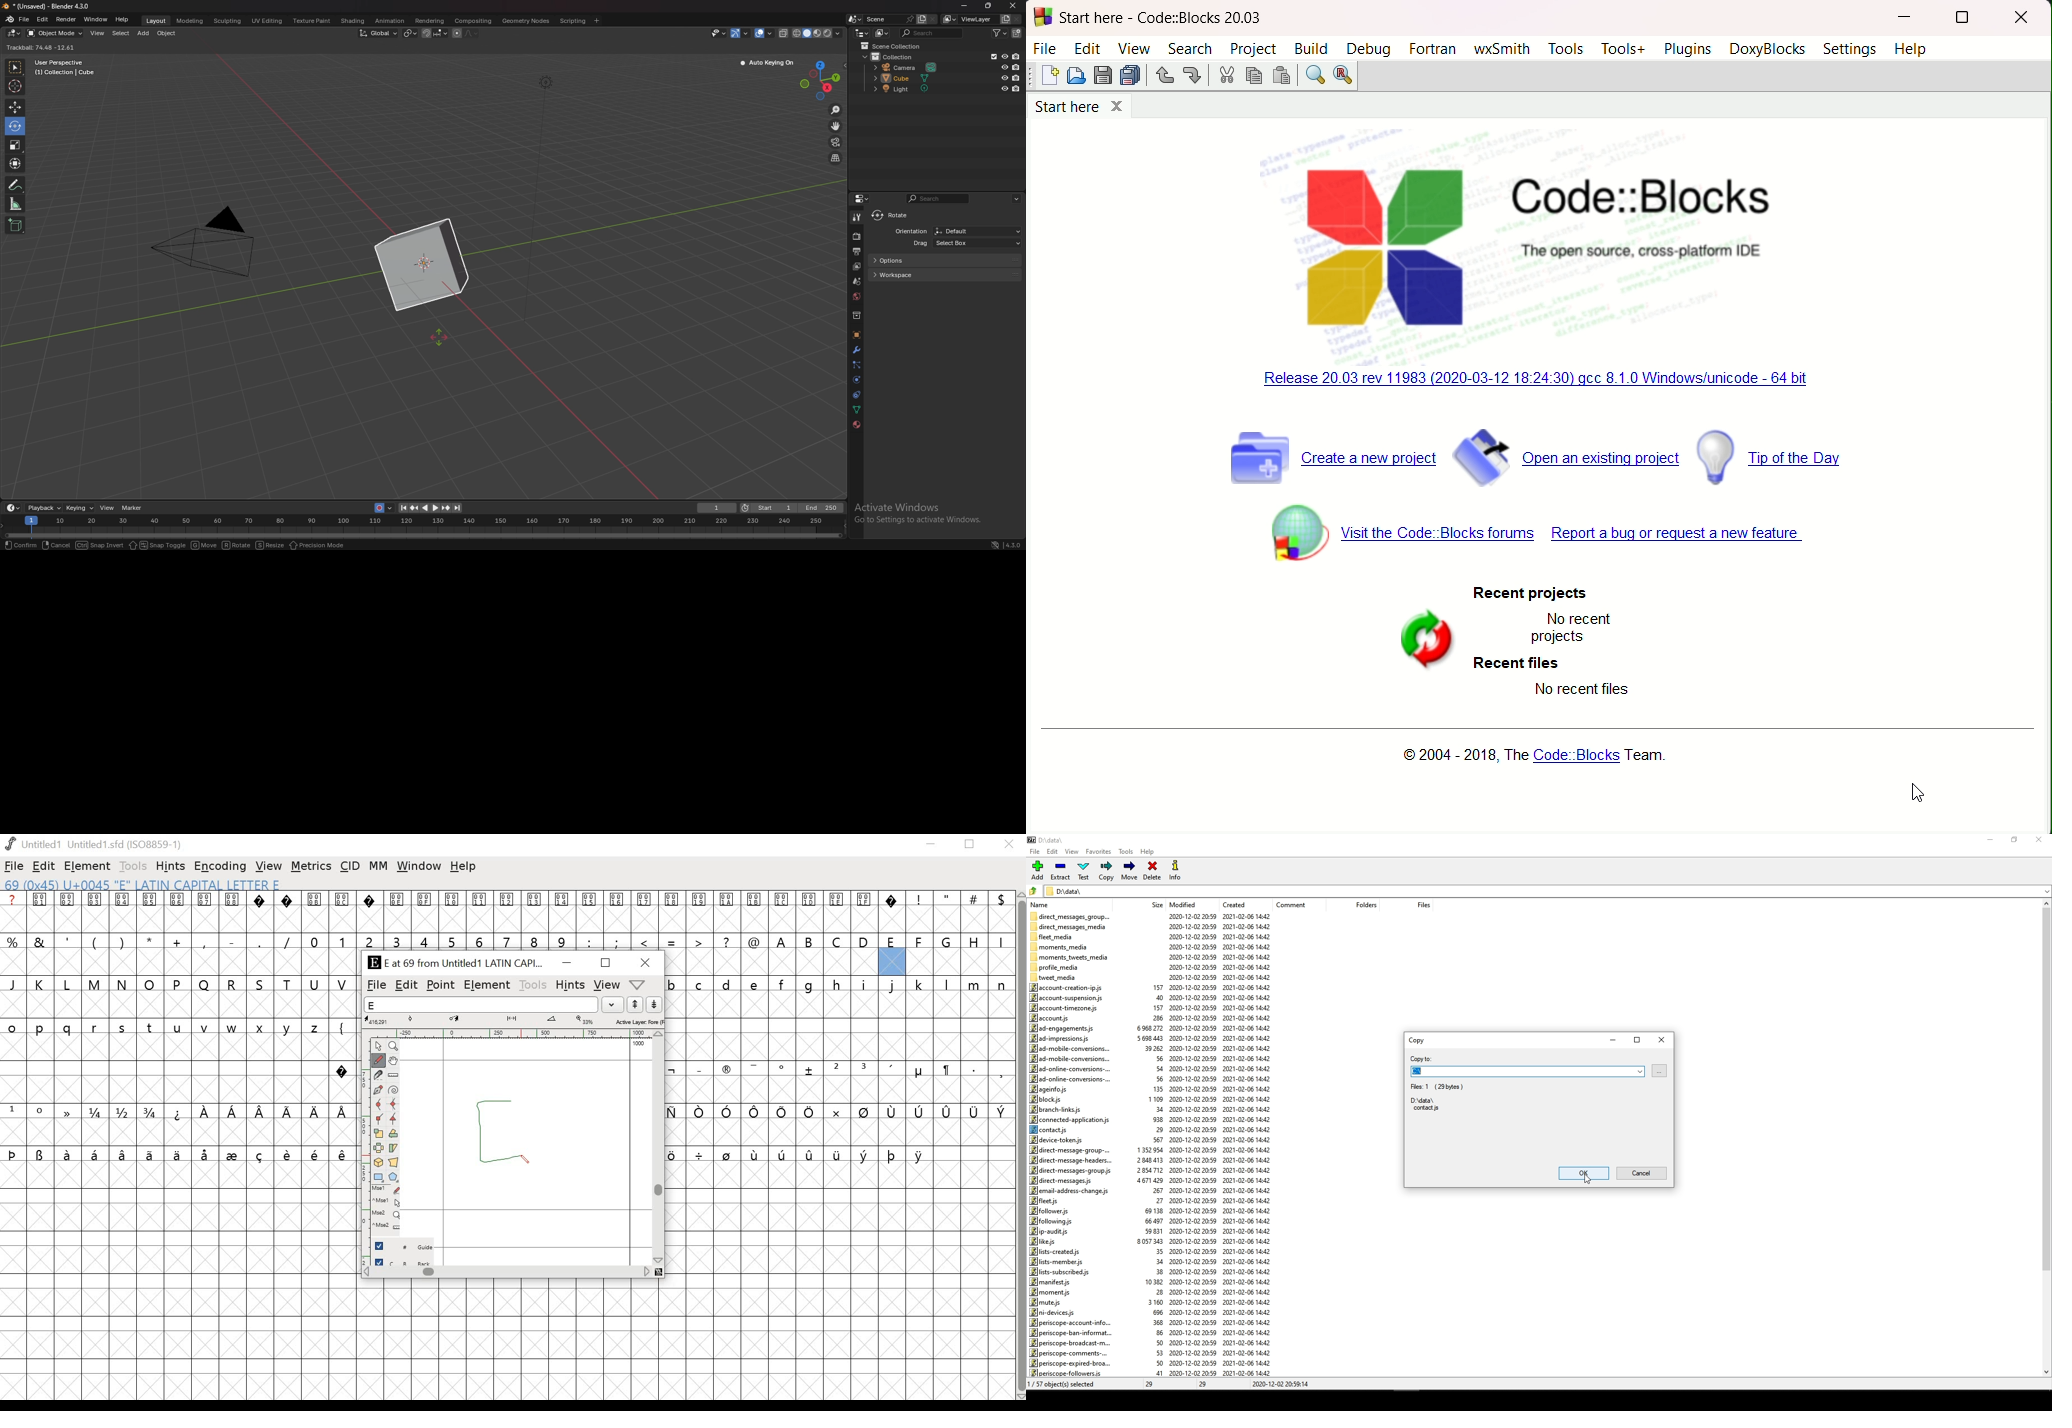  Describe the element at coordinates (392, 1178) in the screenshot. I see `Polygon/star` at that location.